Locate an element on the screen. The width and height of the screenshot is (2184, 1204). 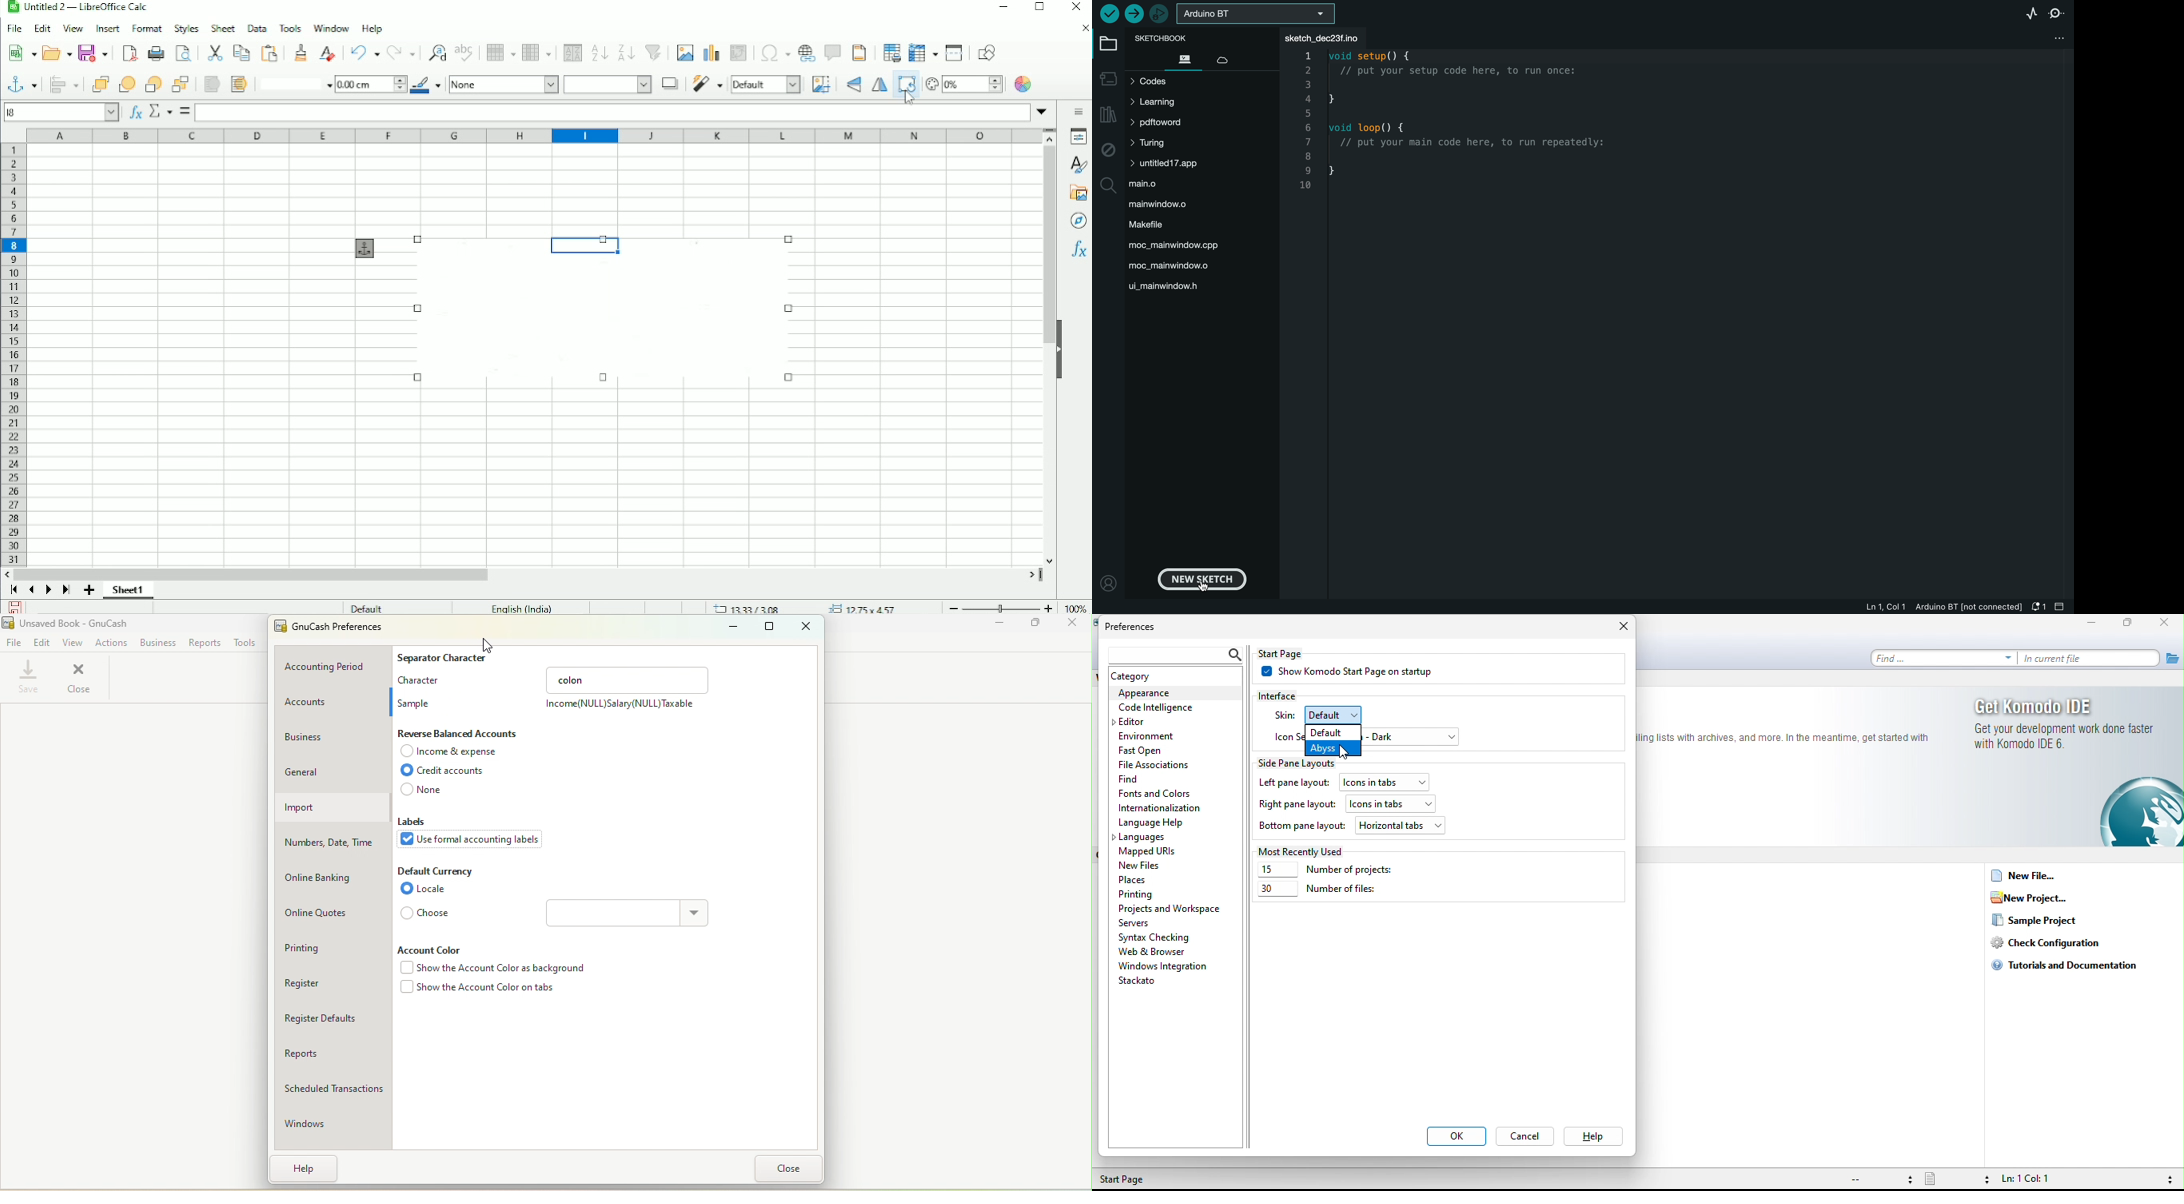
Register is located at coordinates (332, 988).